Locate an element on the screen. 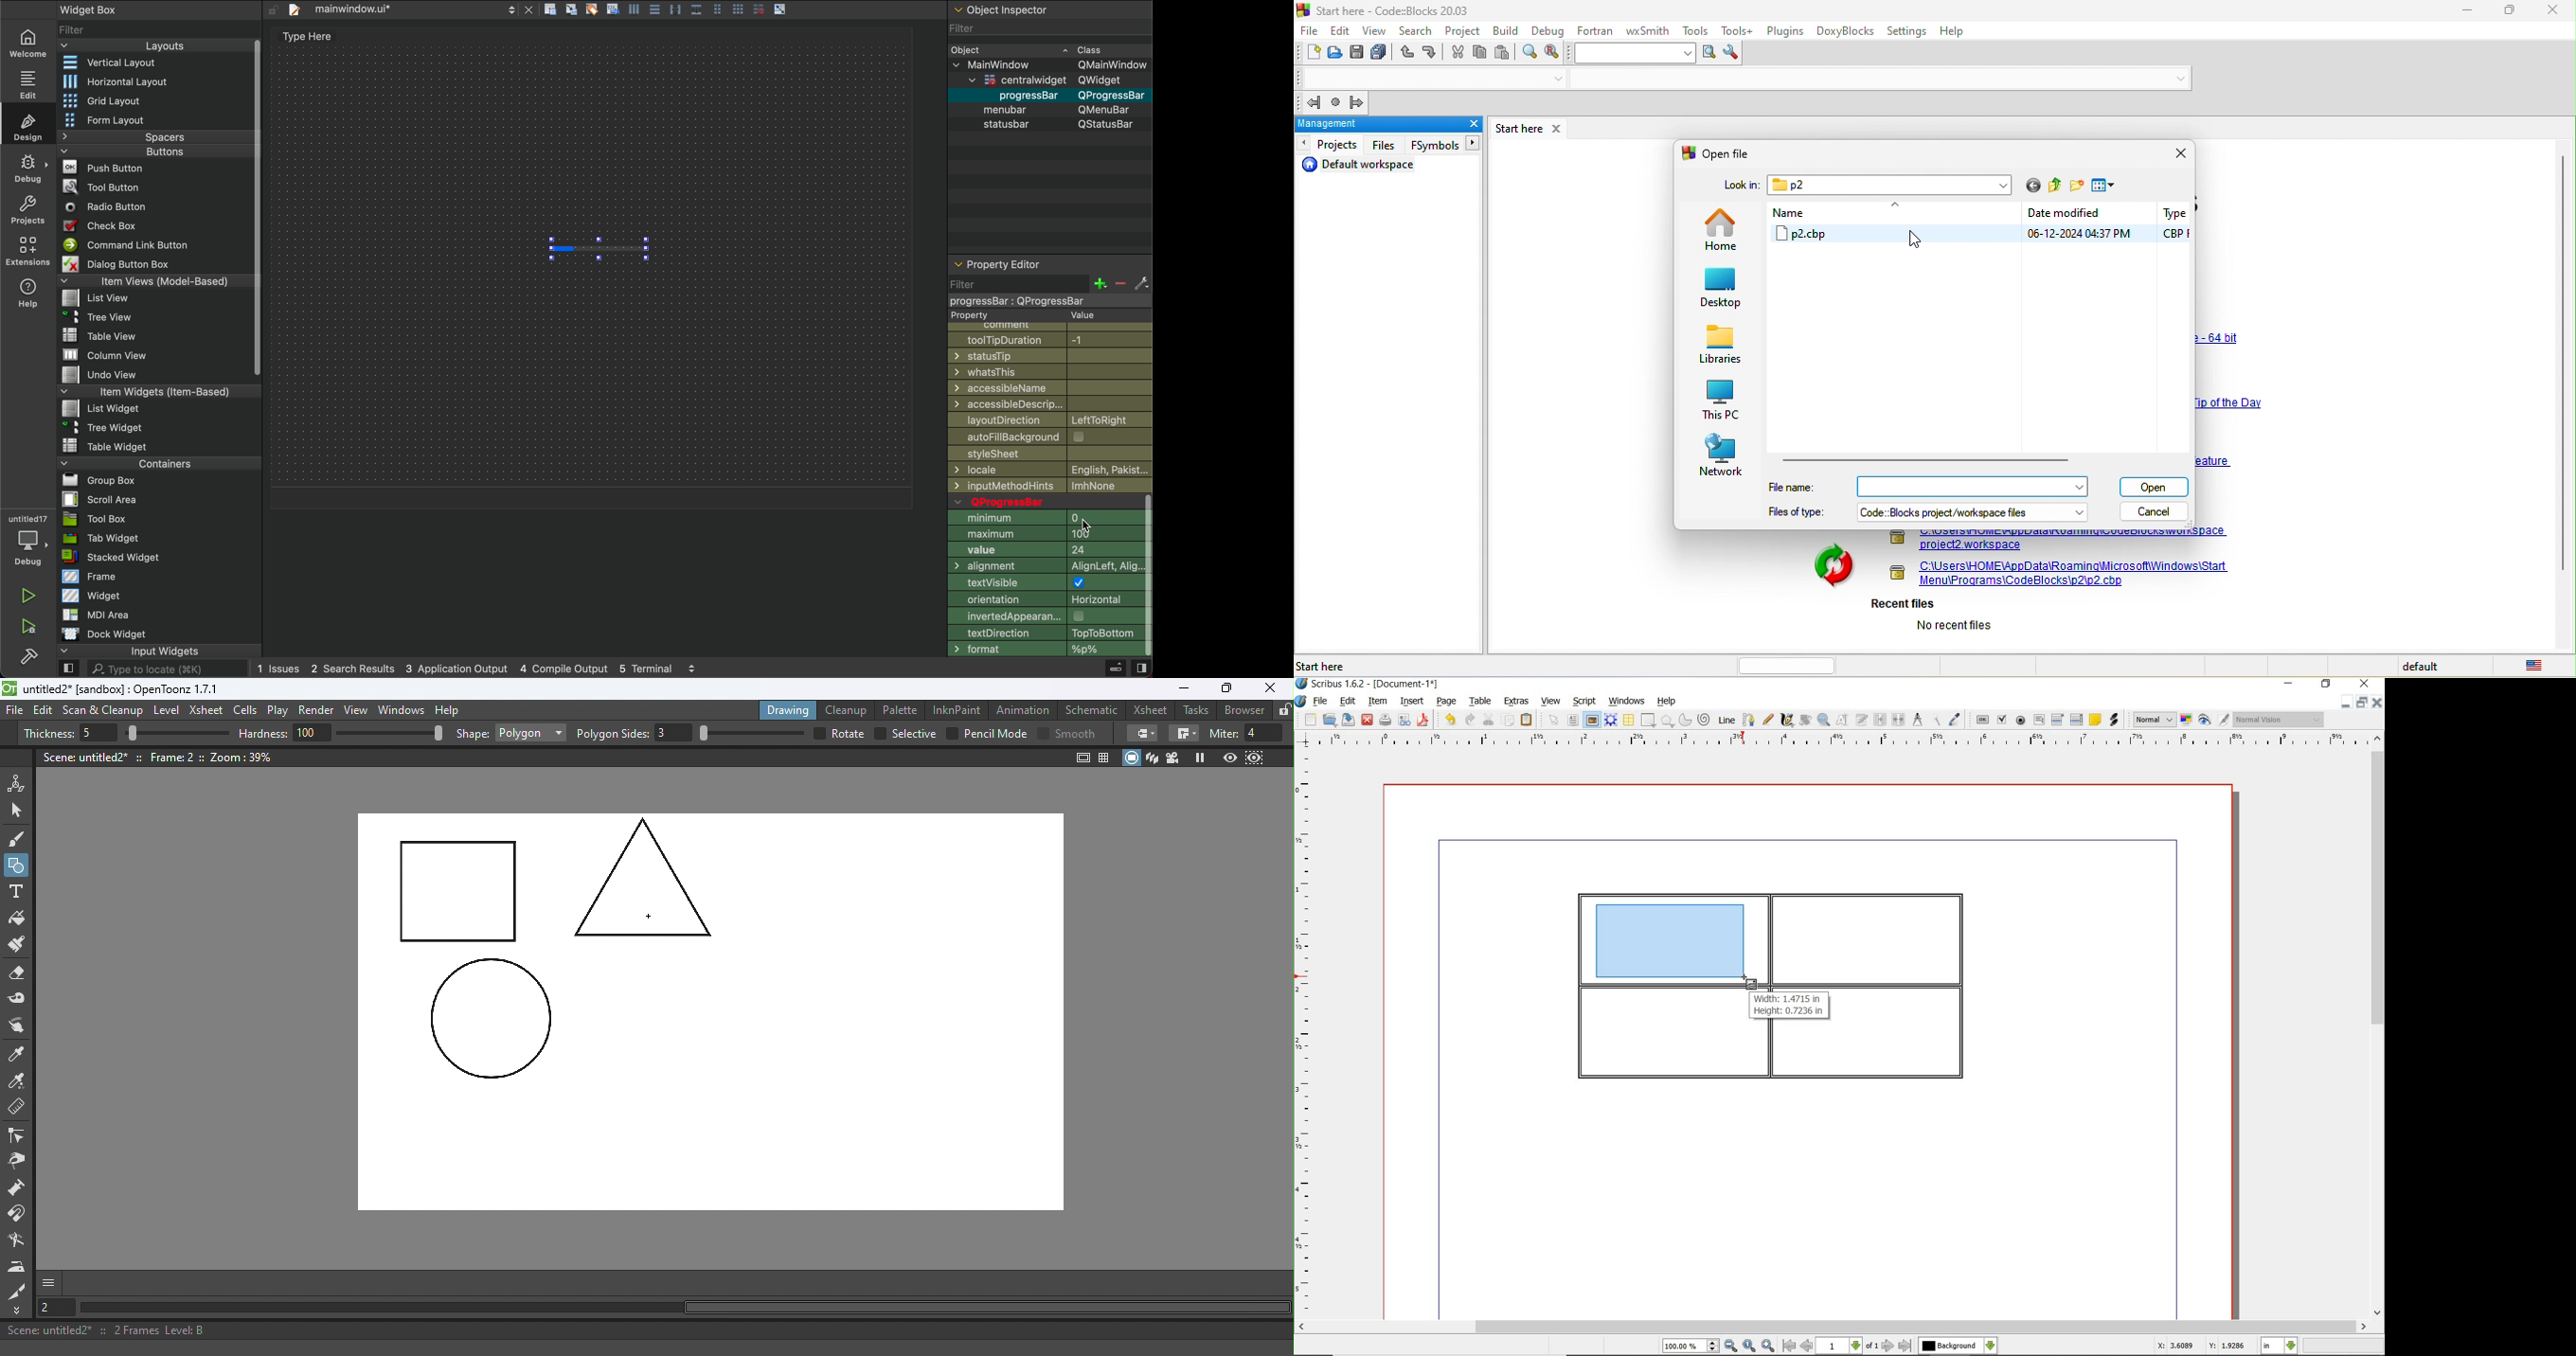 Image resolution: width=2576 pixels, height=1372 pixels. arc is located at coordinates (1687, 721).